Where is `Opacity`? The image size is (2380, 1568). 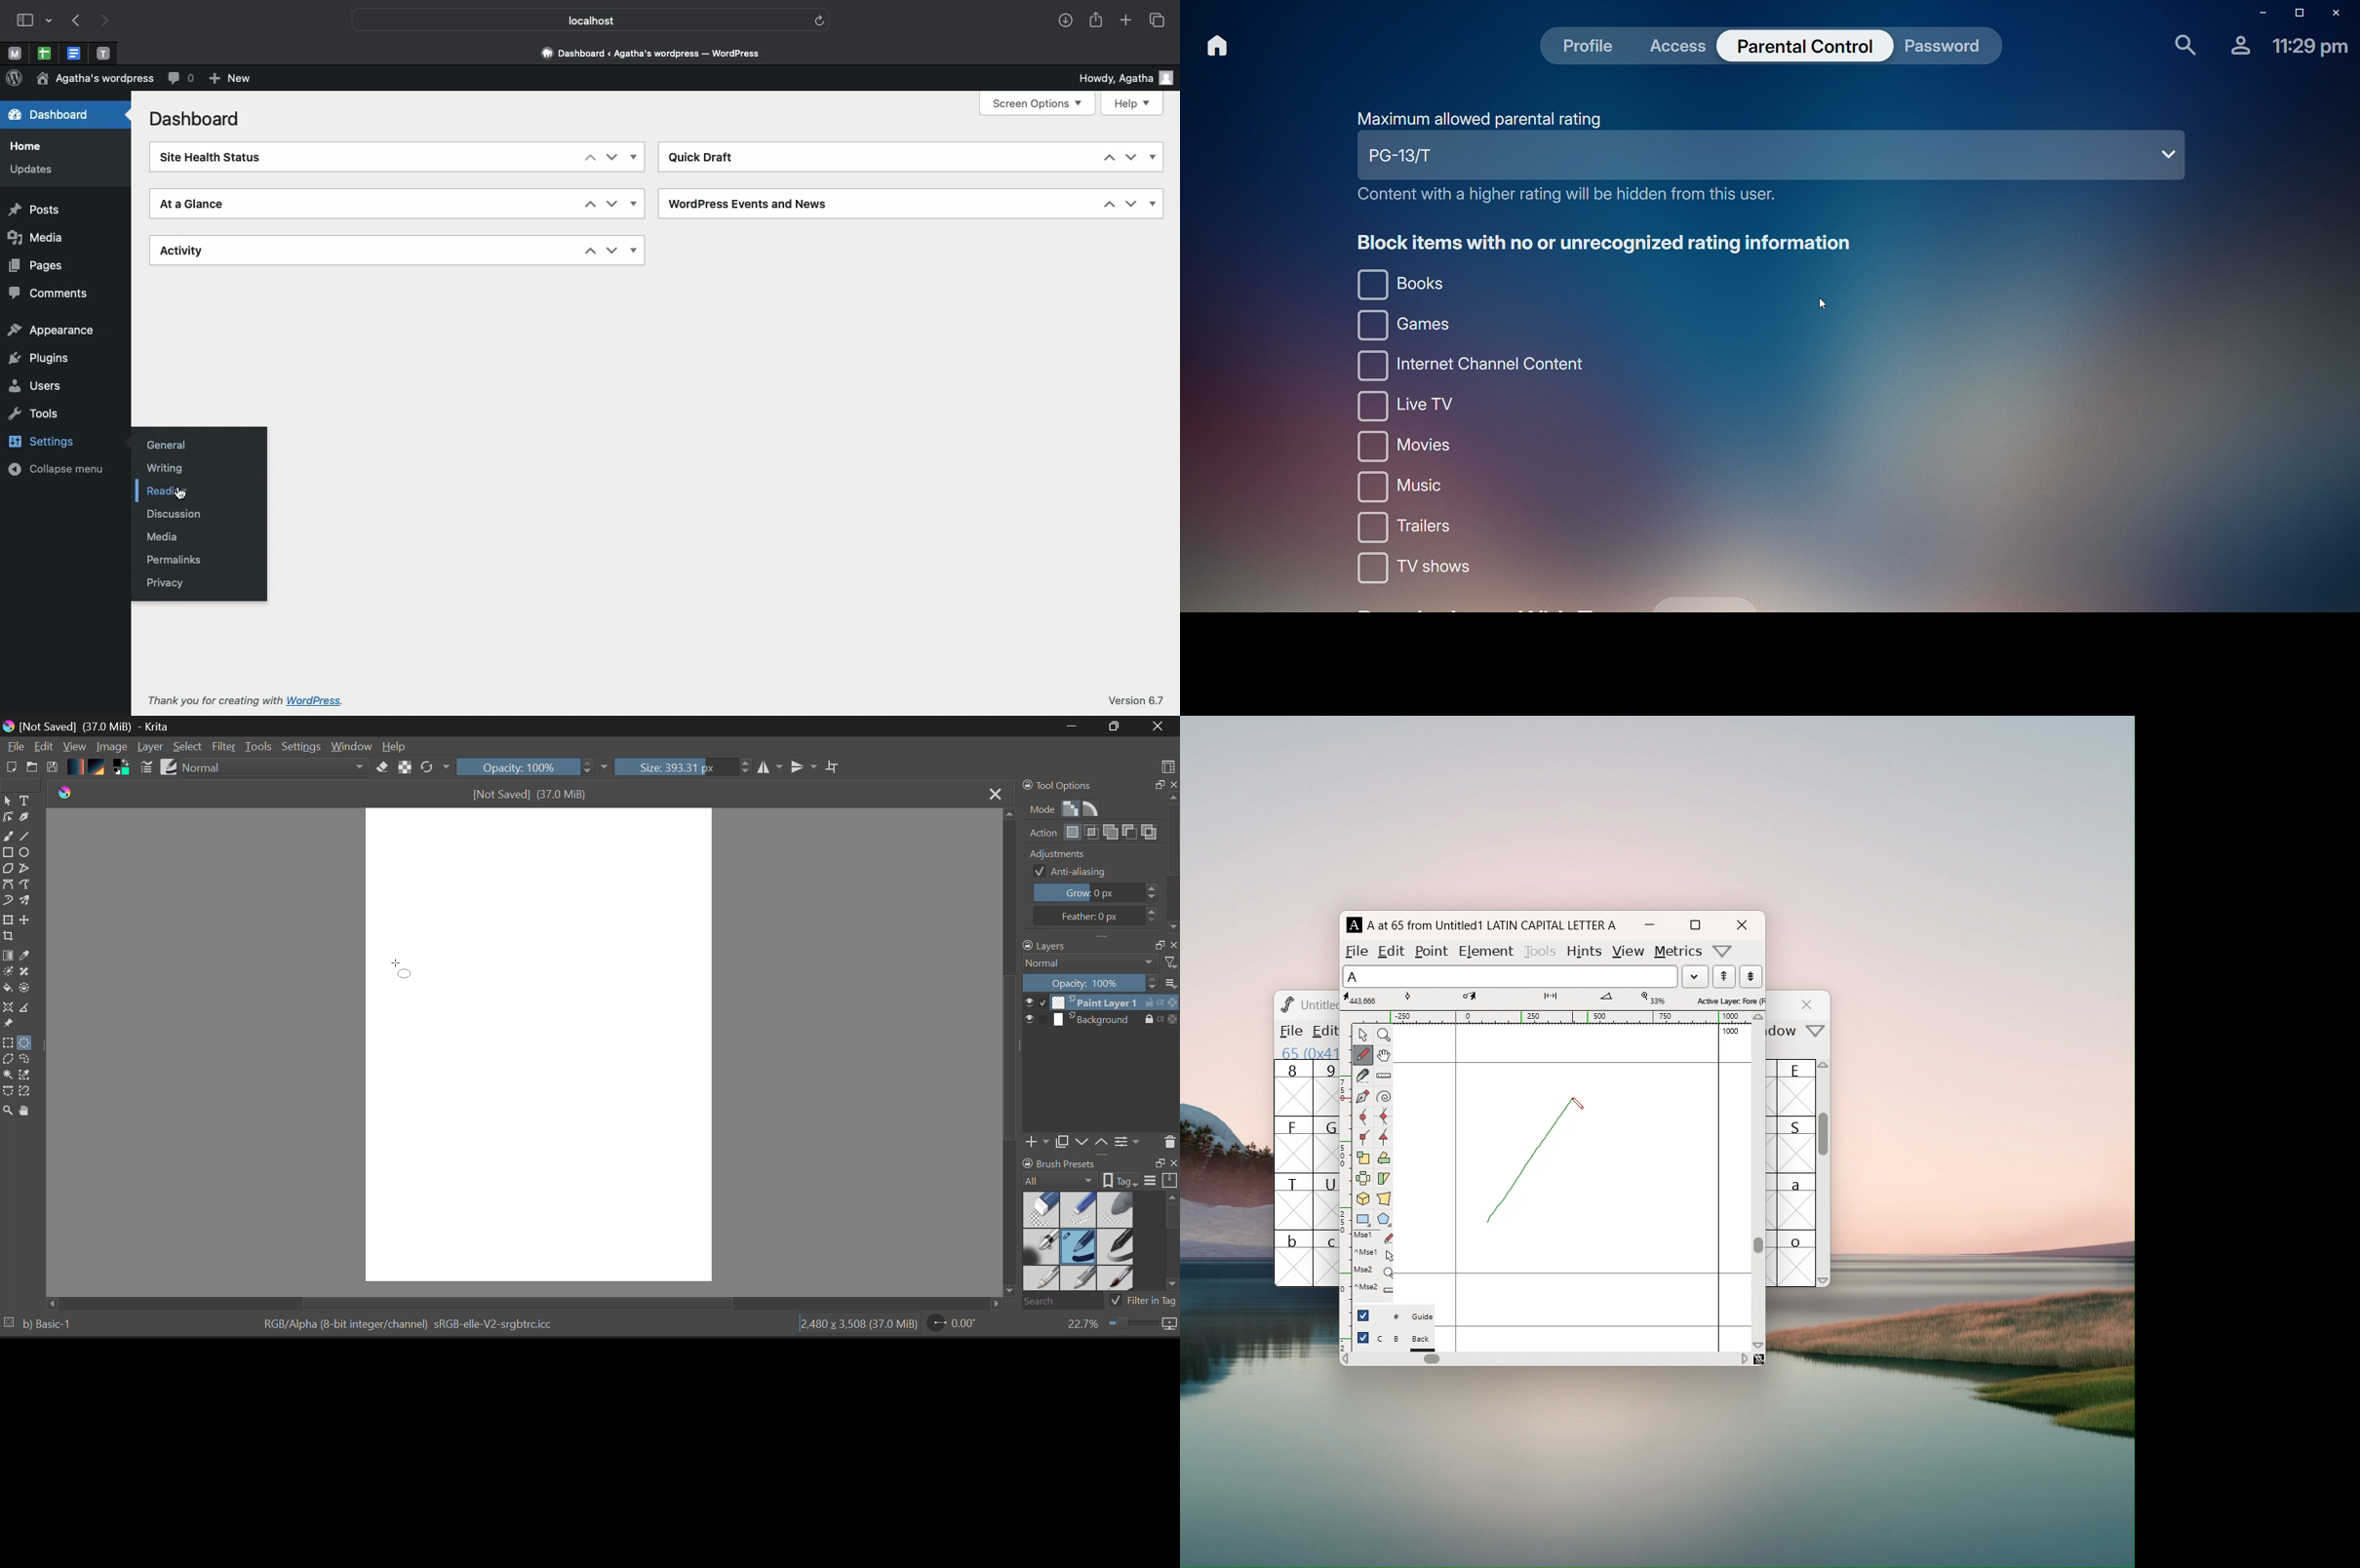 Opacity is located at coordinates (534, 768).